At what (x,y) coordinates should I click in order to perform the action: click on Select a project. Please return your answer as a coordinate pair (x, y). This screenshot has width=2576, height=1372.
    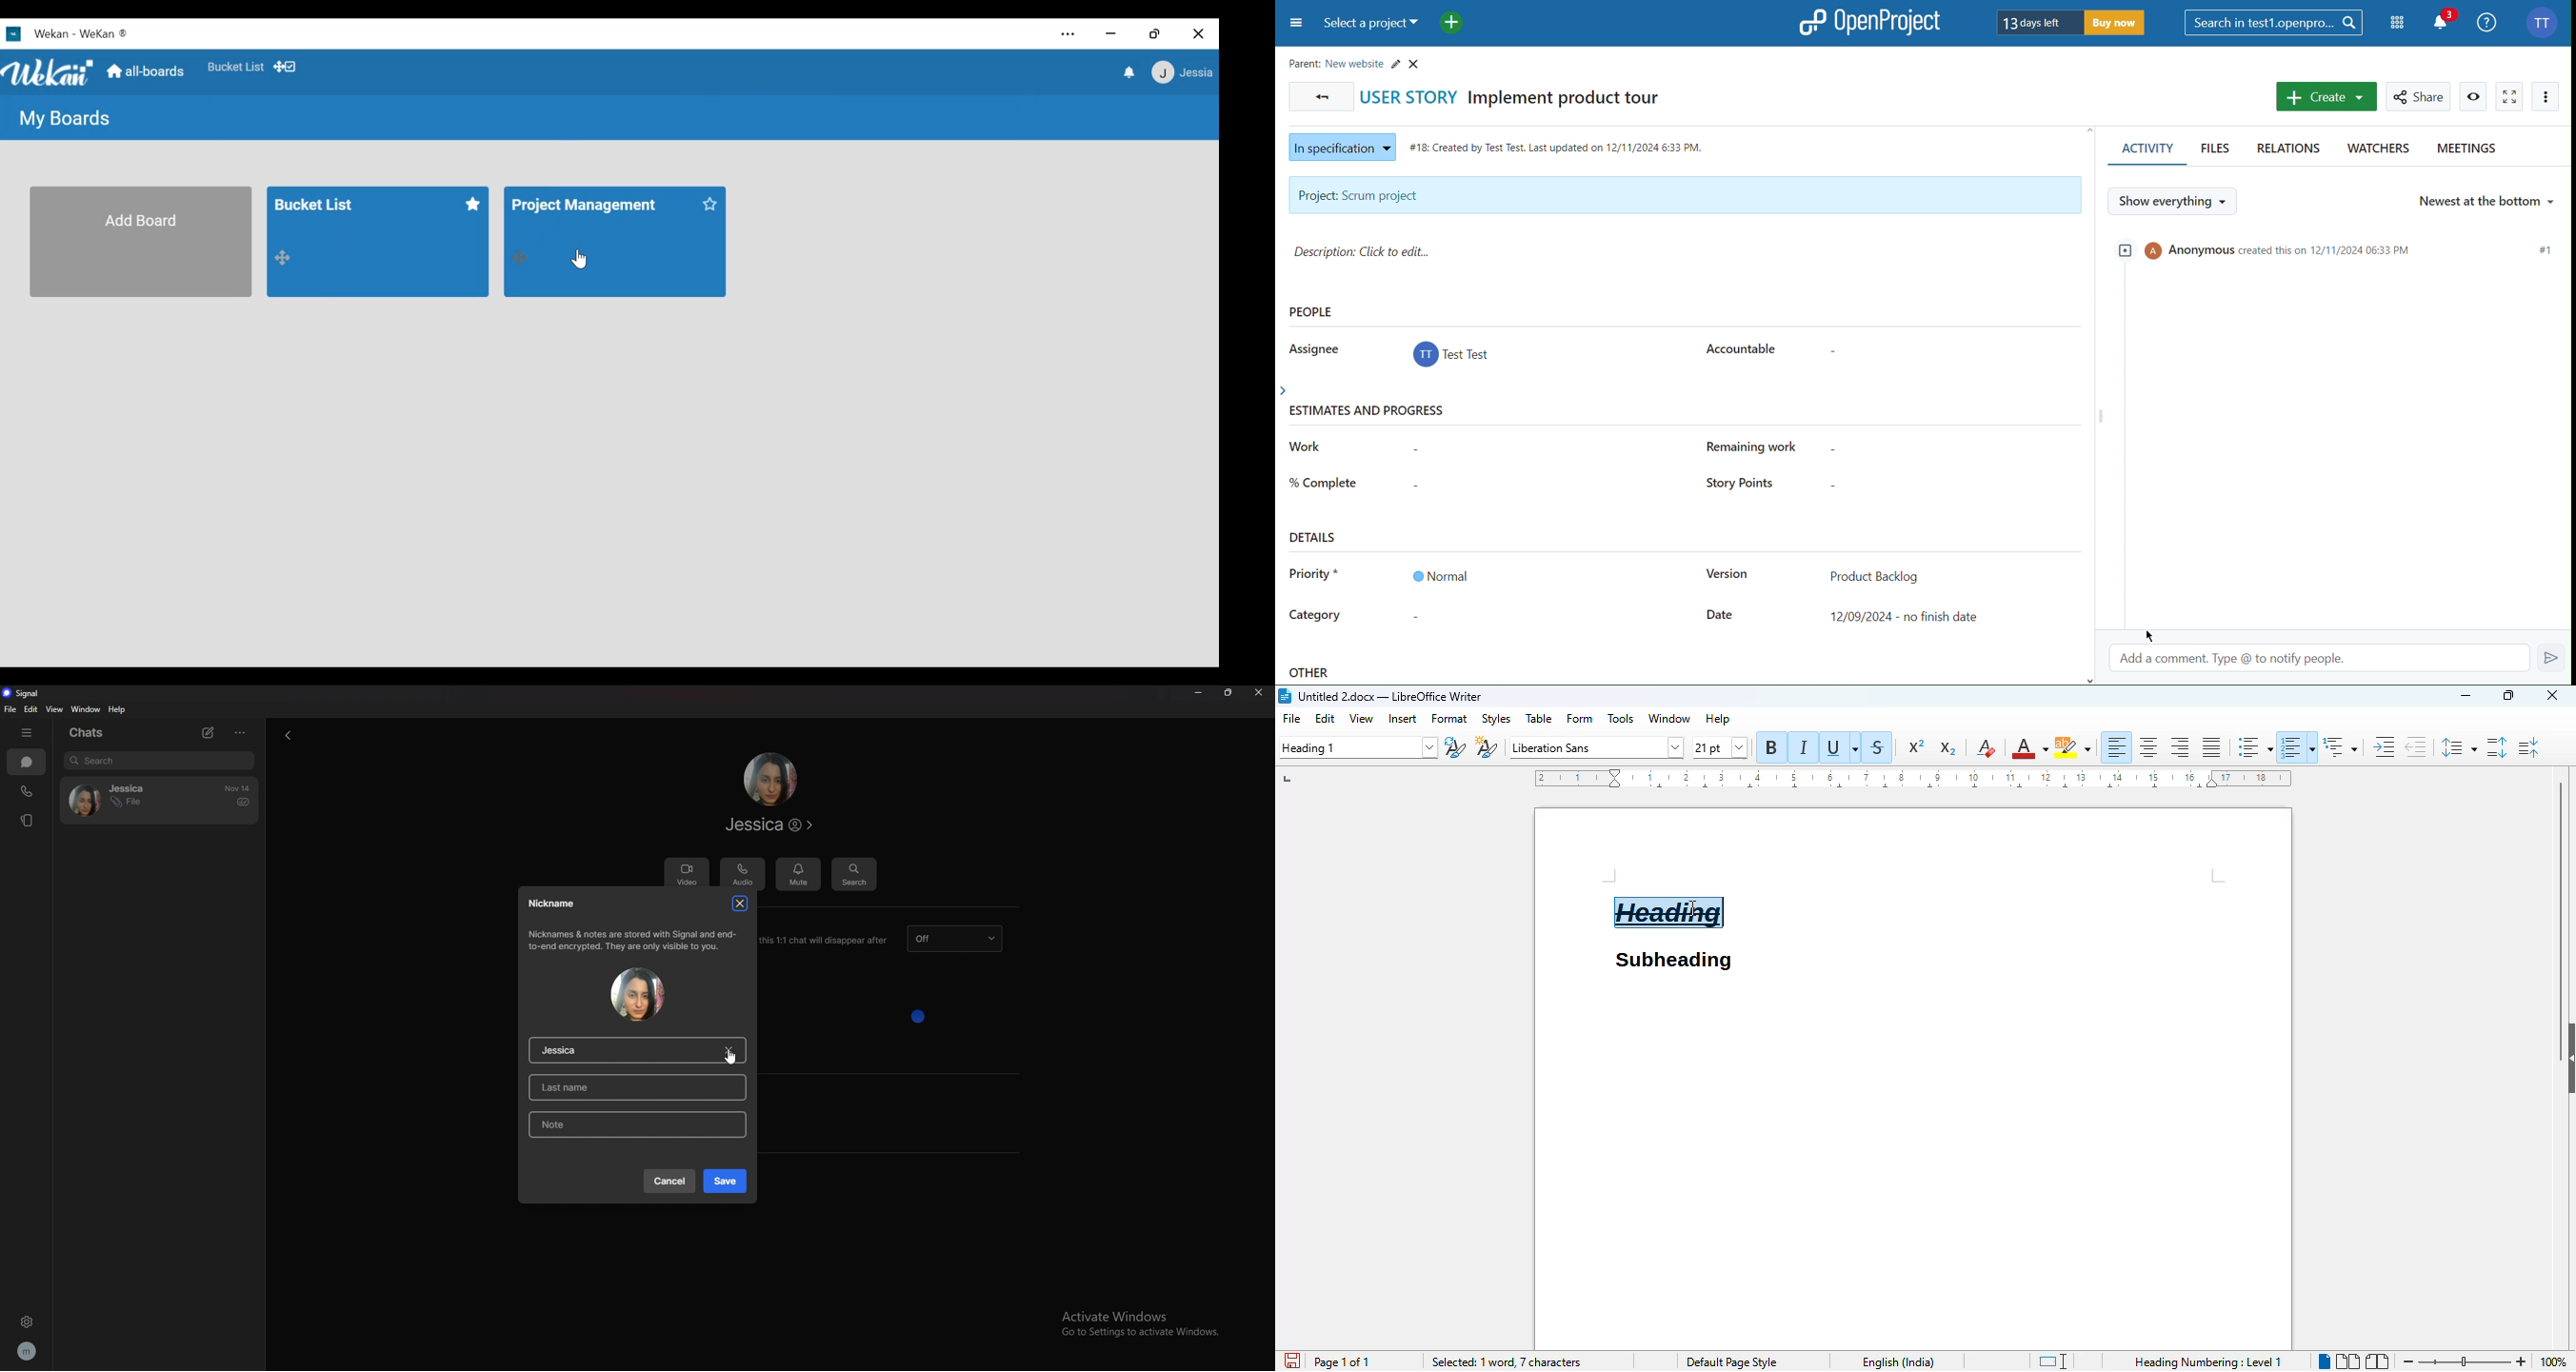
    Looking at the image, I should click on (1372, 24).